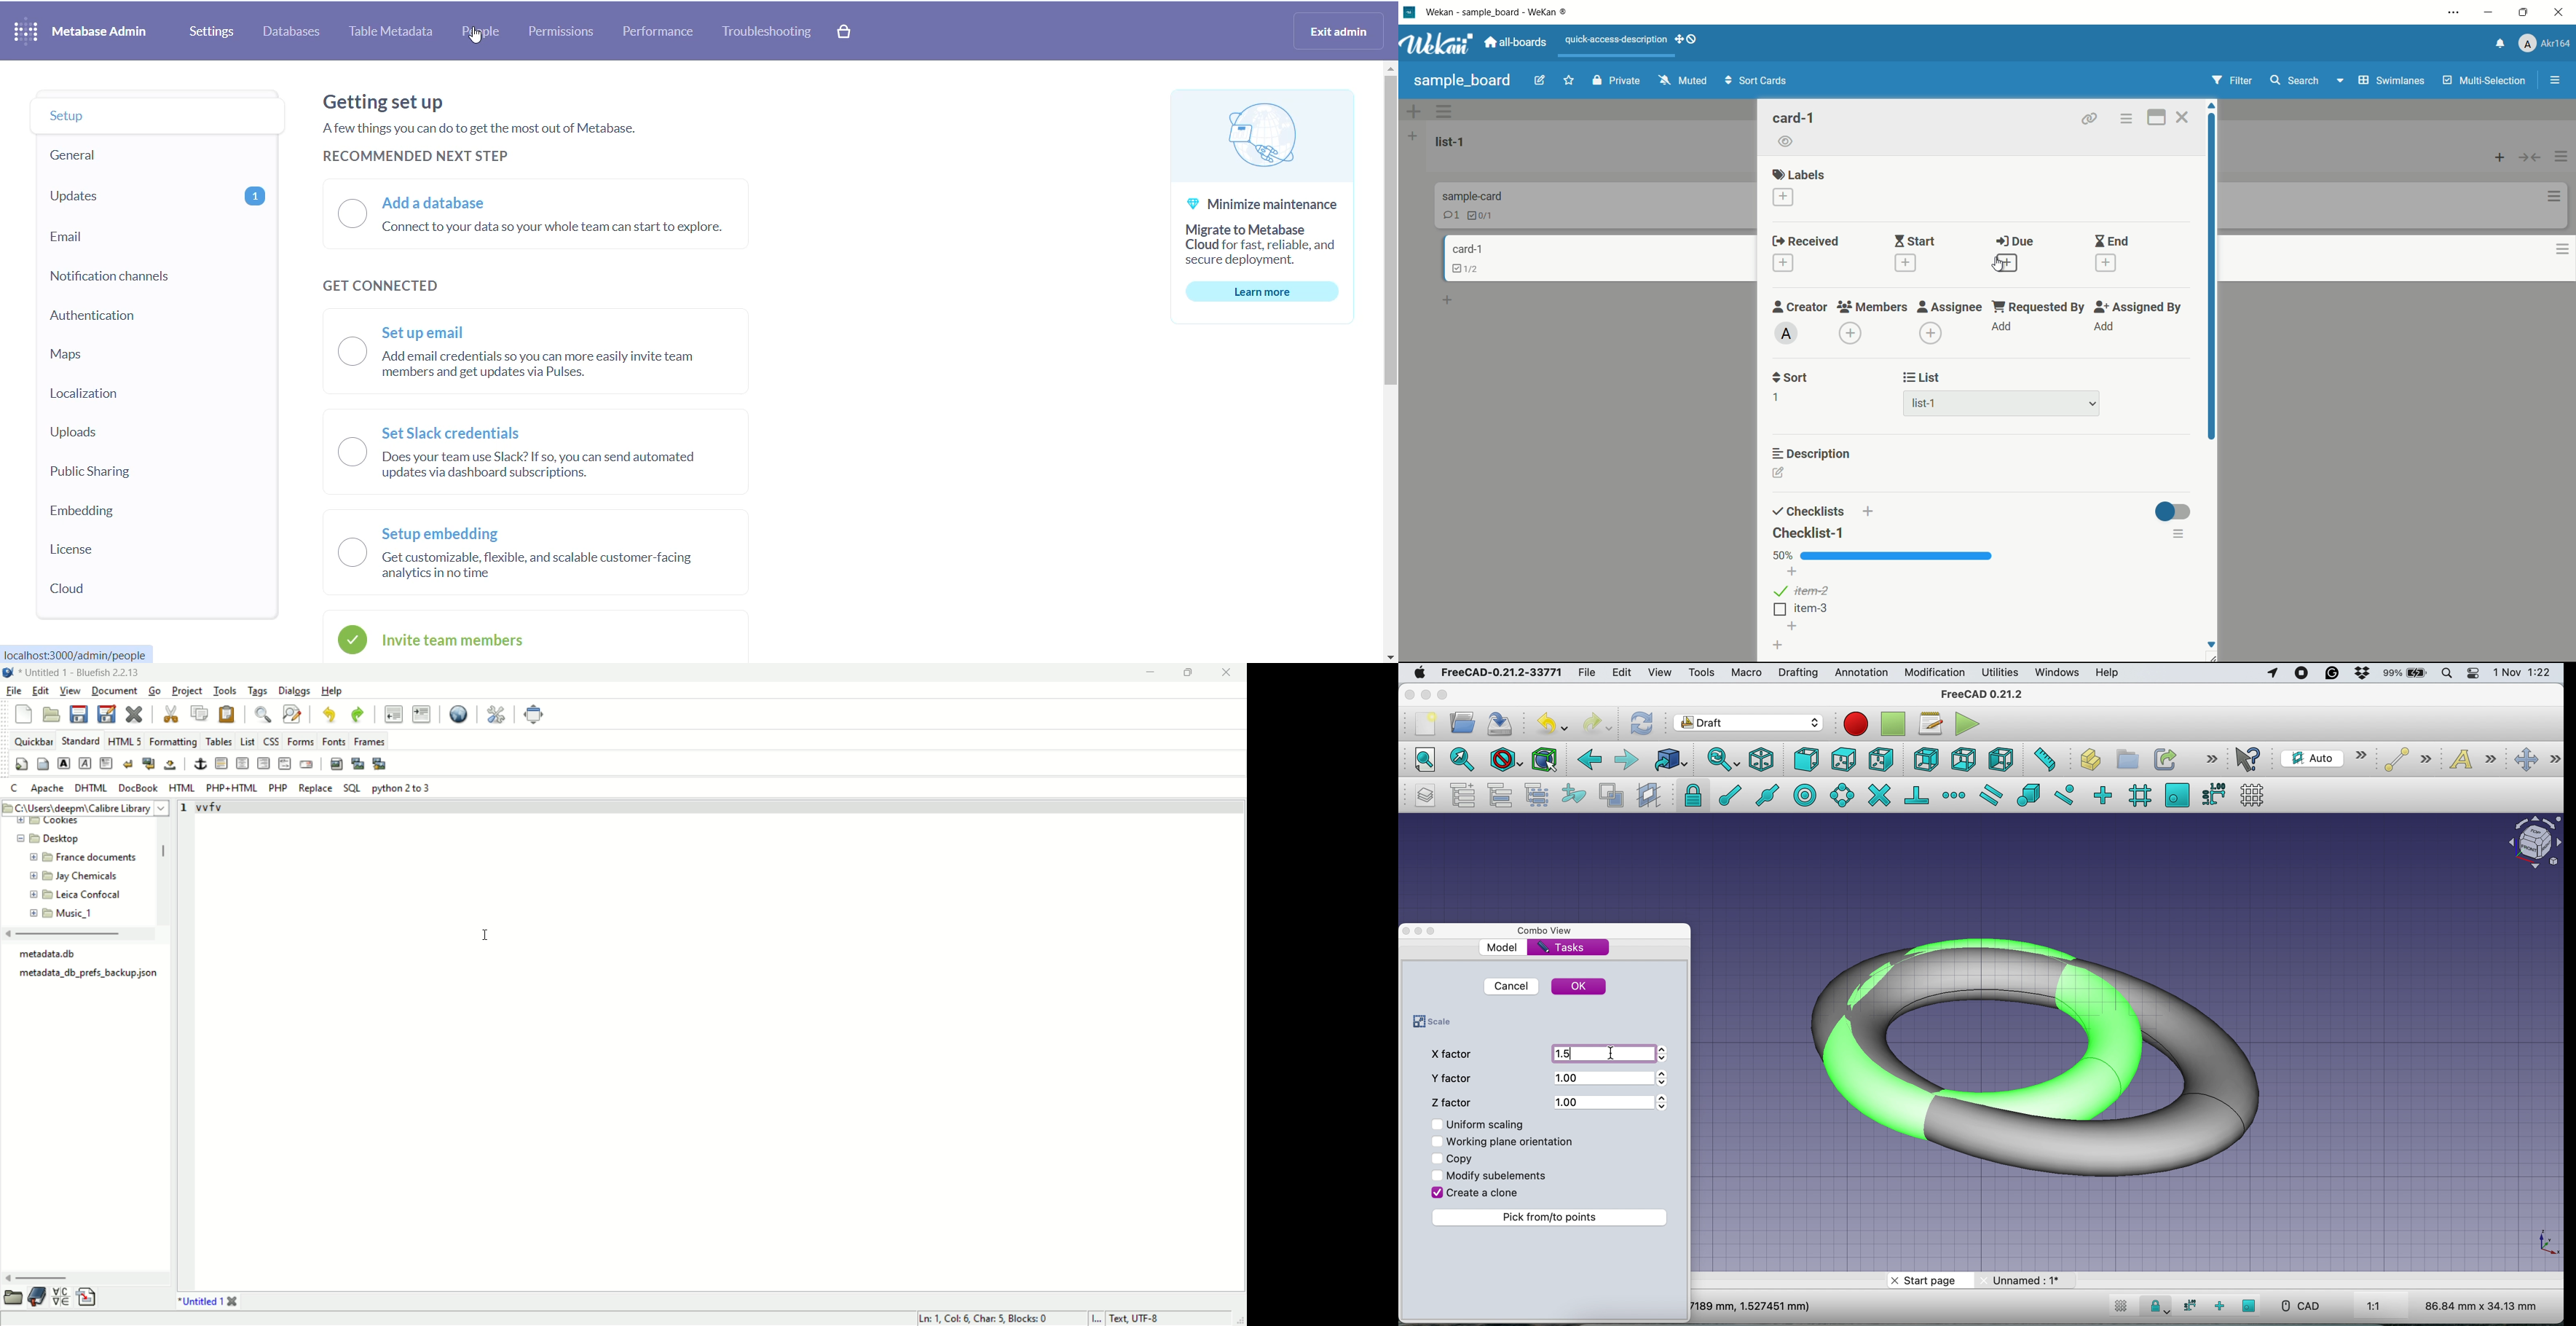  I want to click on progress bar, so click(1898, 557).